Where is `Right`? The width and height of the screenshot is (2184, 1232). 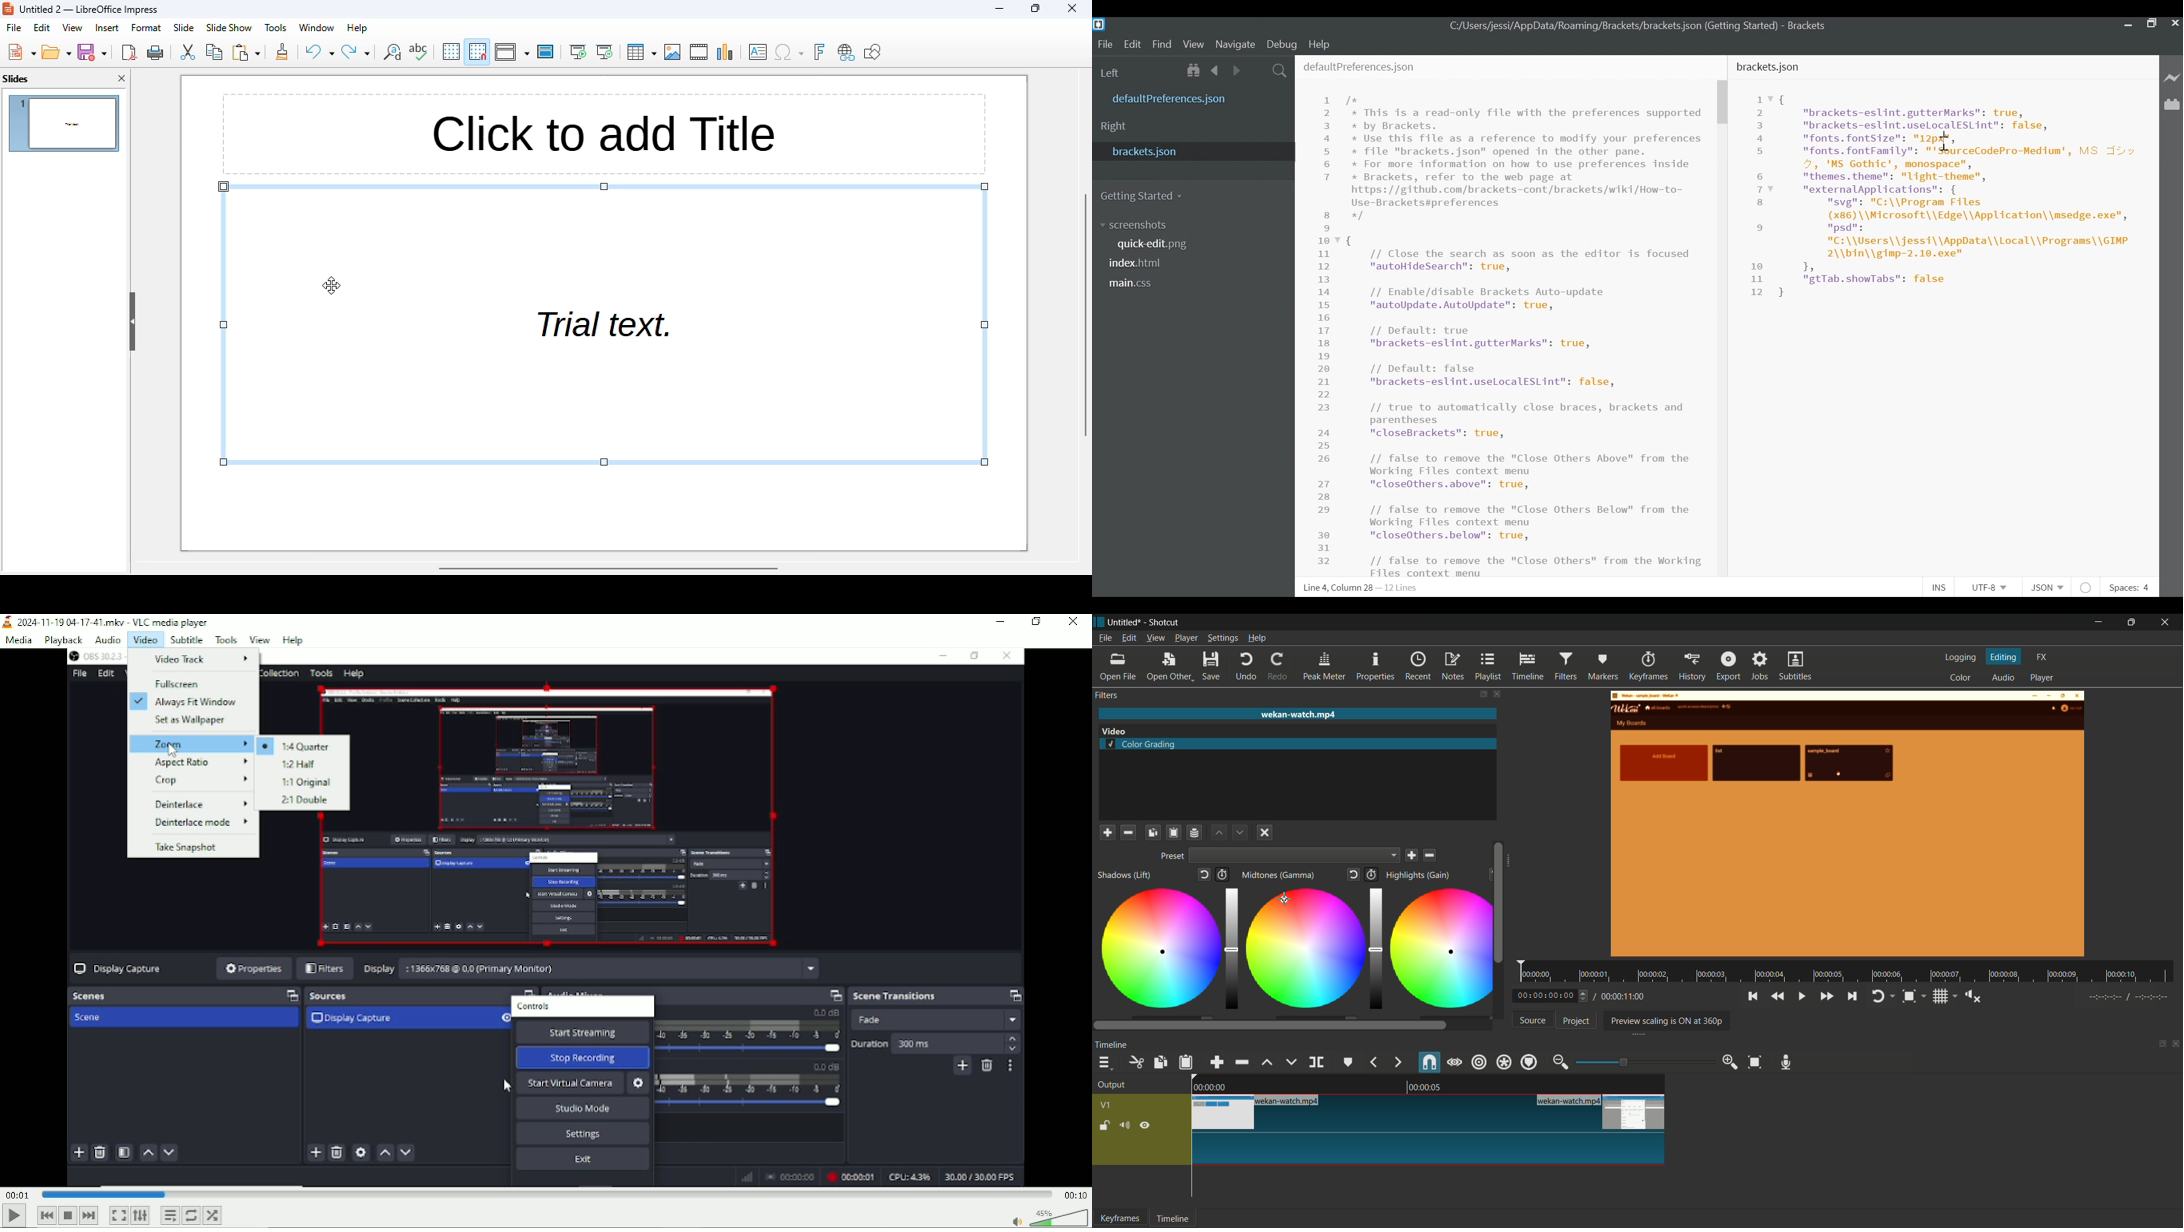
Right is located at coordinates (1114, 127).